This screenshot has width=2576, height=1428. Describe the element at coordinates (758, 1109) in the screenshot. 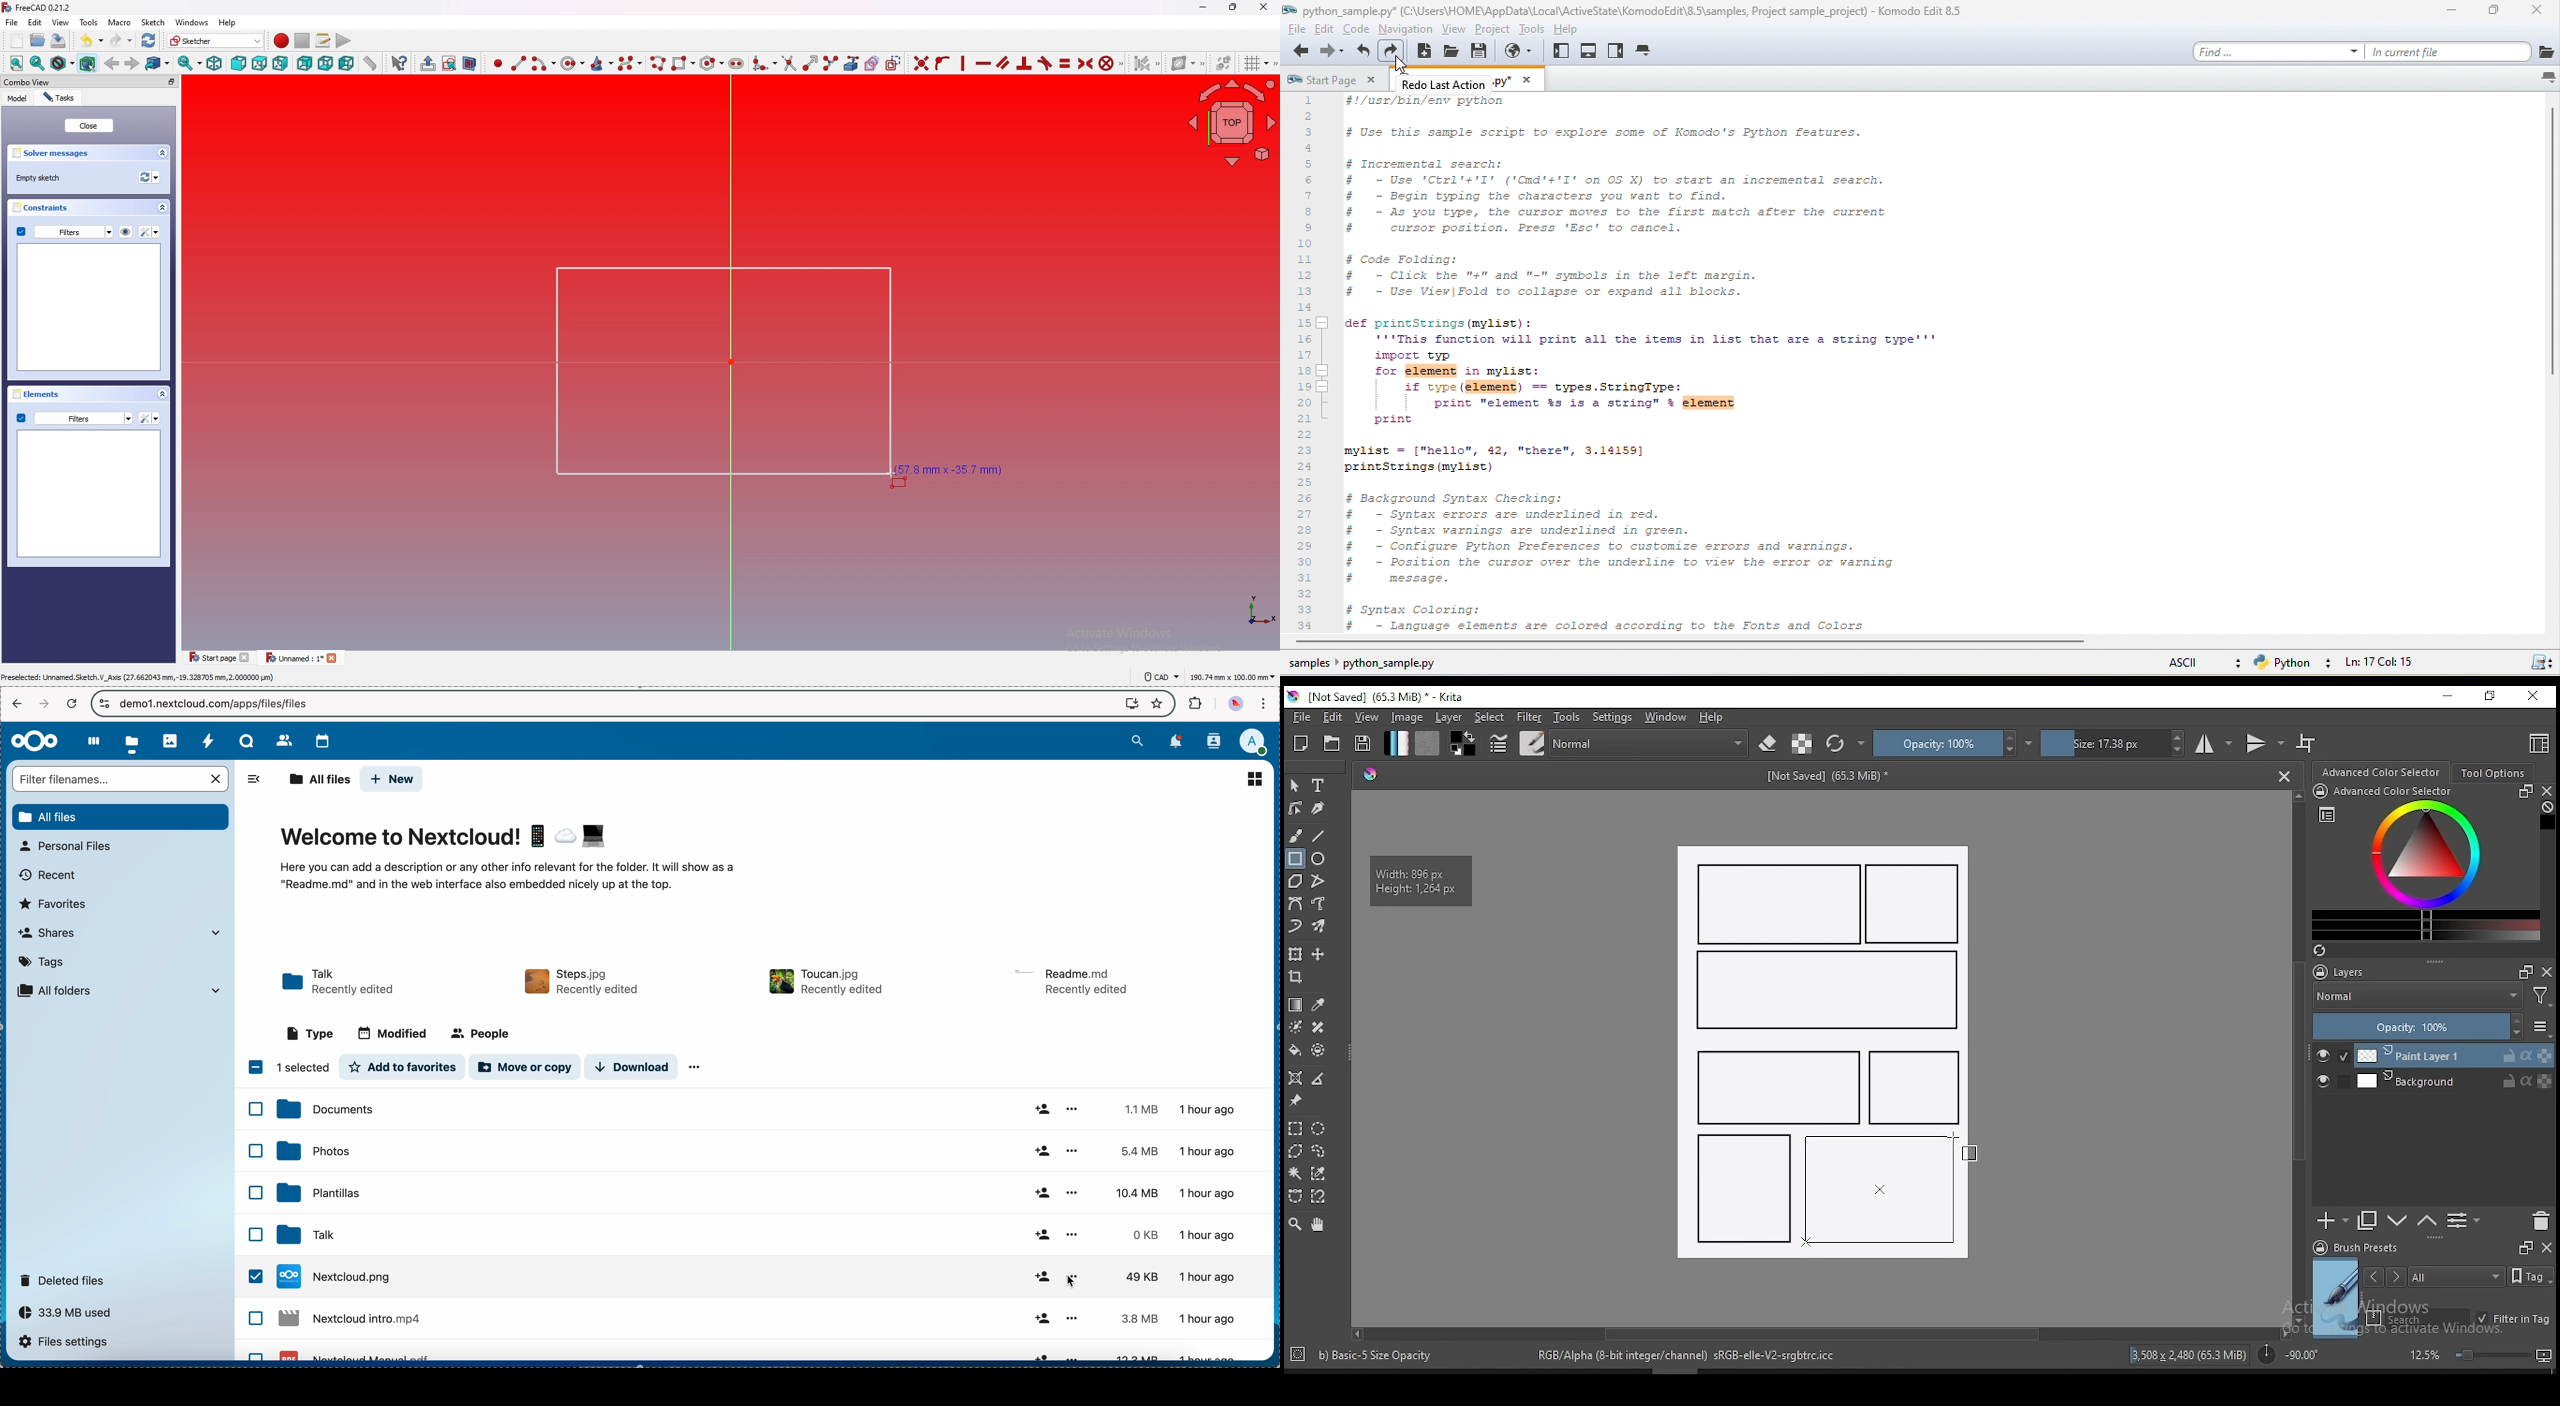

I see `documents` at that location.